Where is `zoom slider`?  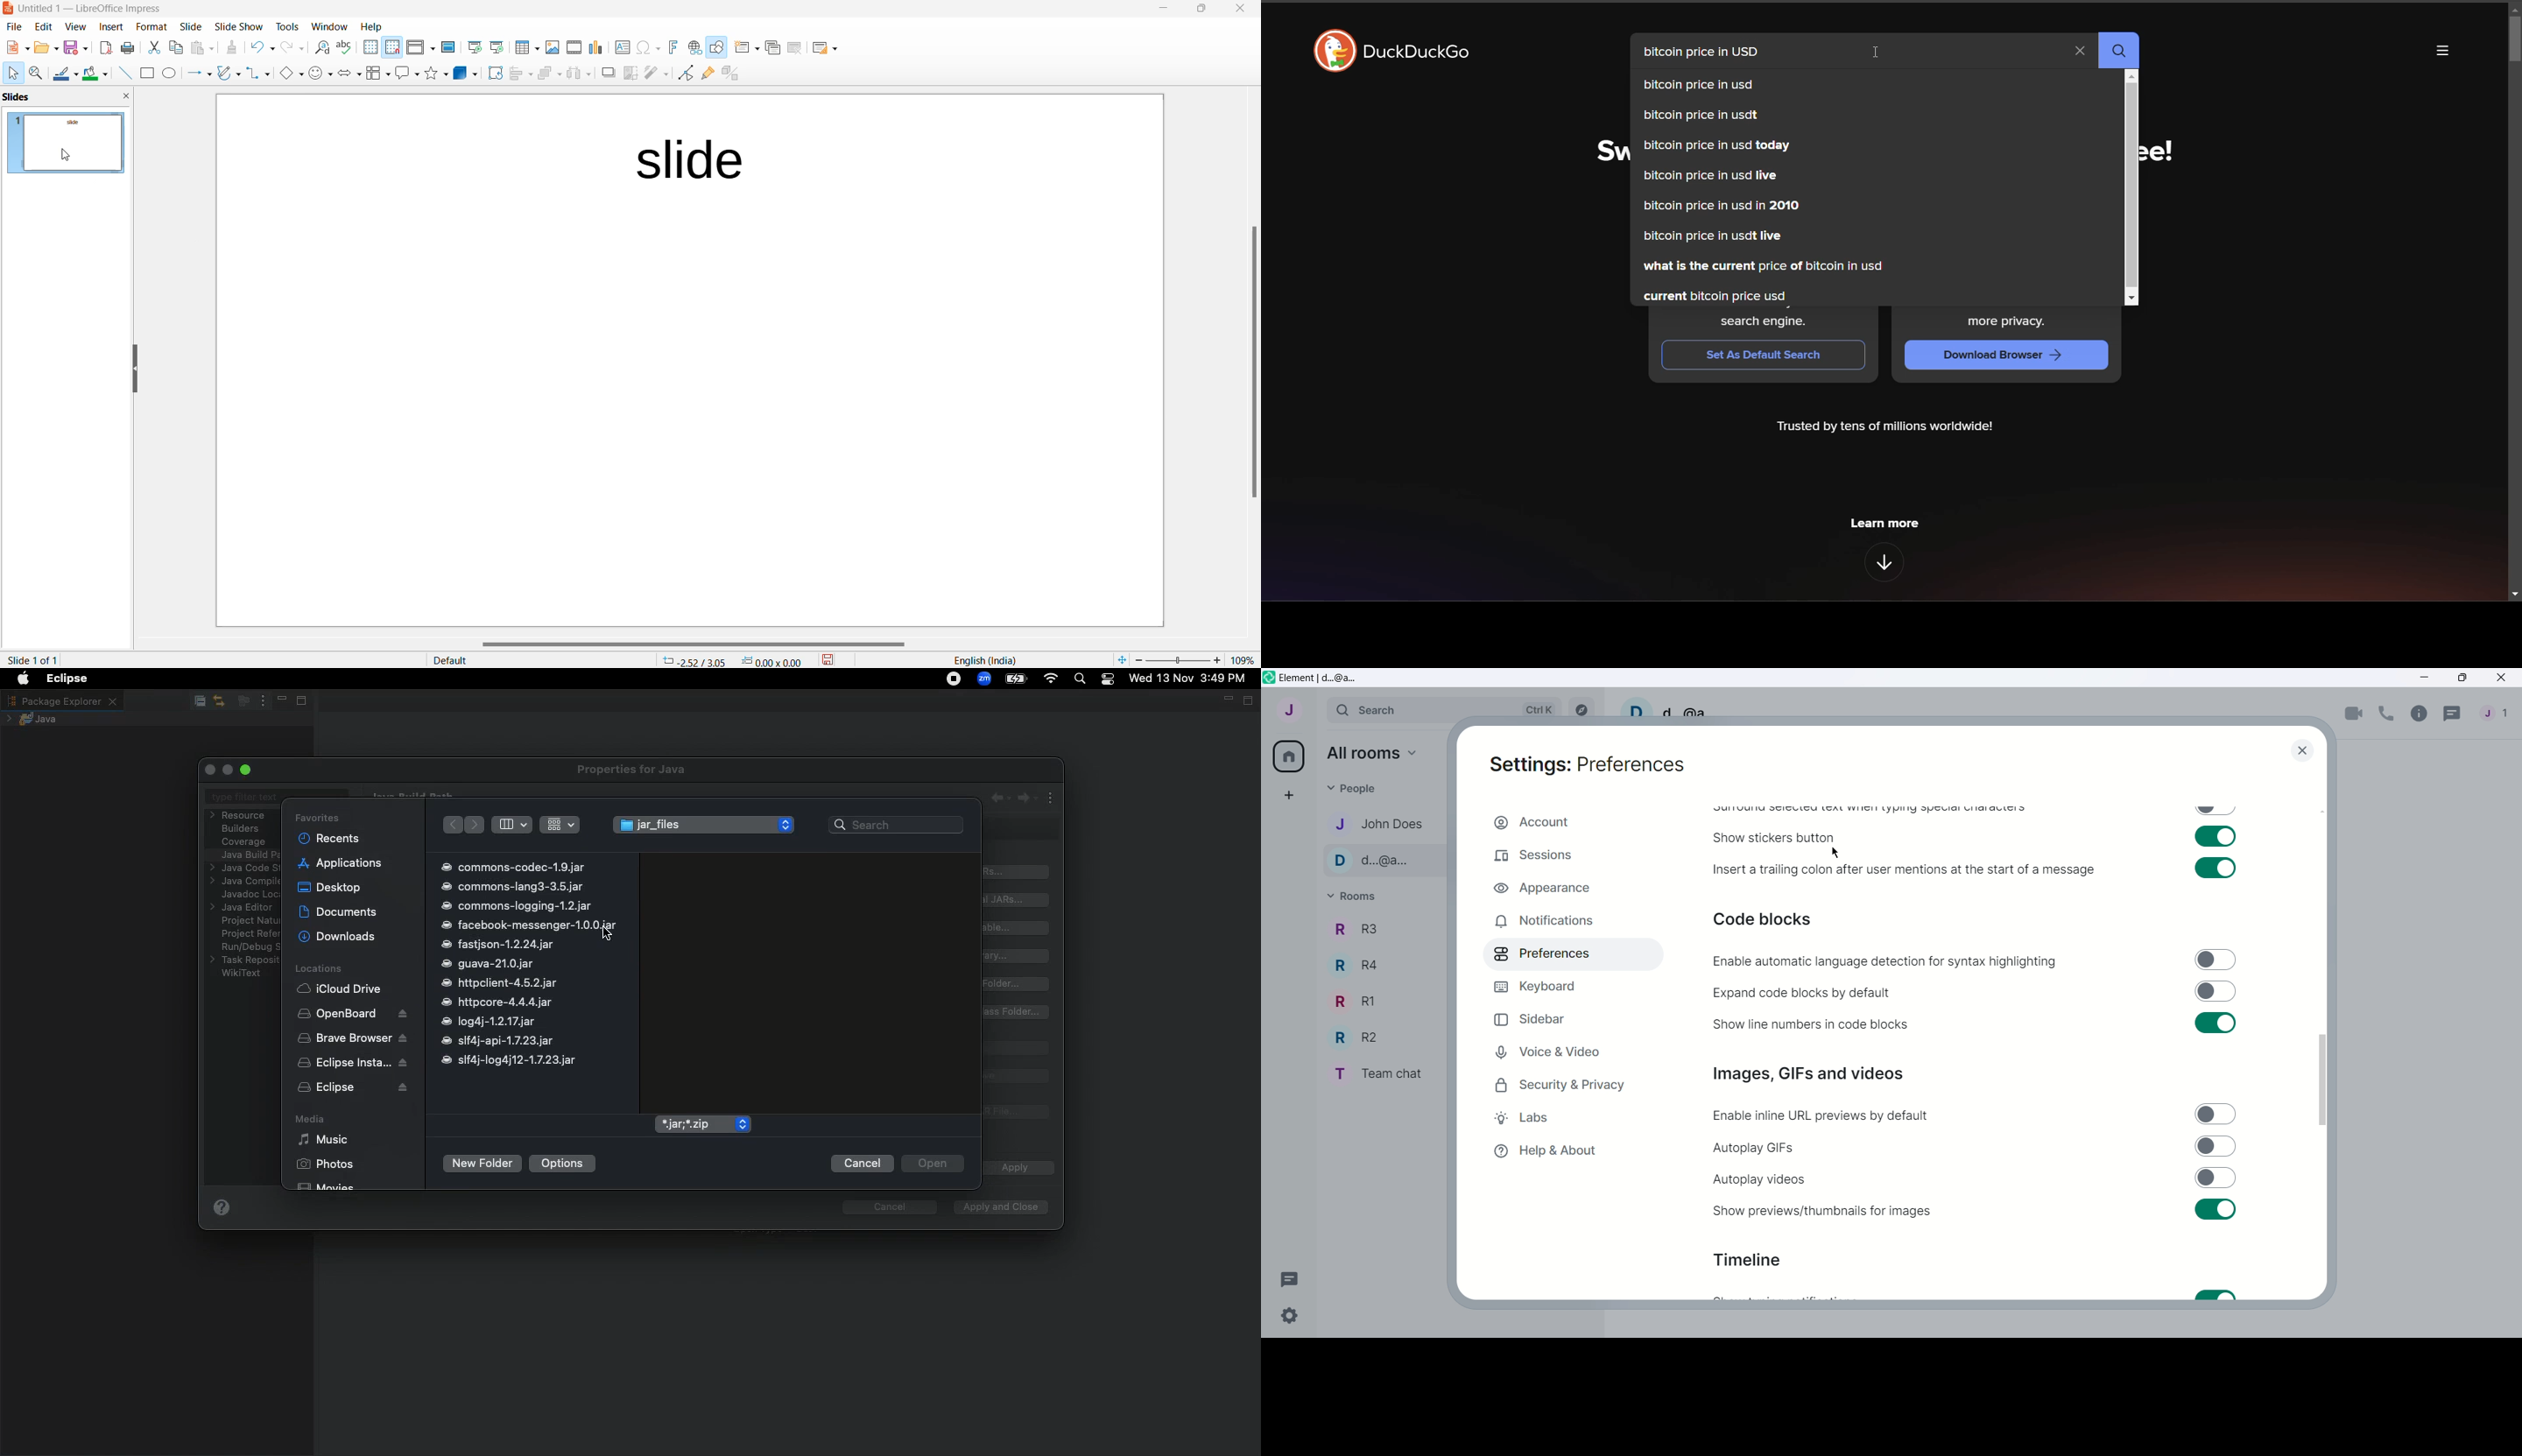 zoom slider is located at coordinates (1178, 659).